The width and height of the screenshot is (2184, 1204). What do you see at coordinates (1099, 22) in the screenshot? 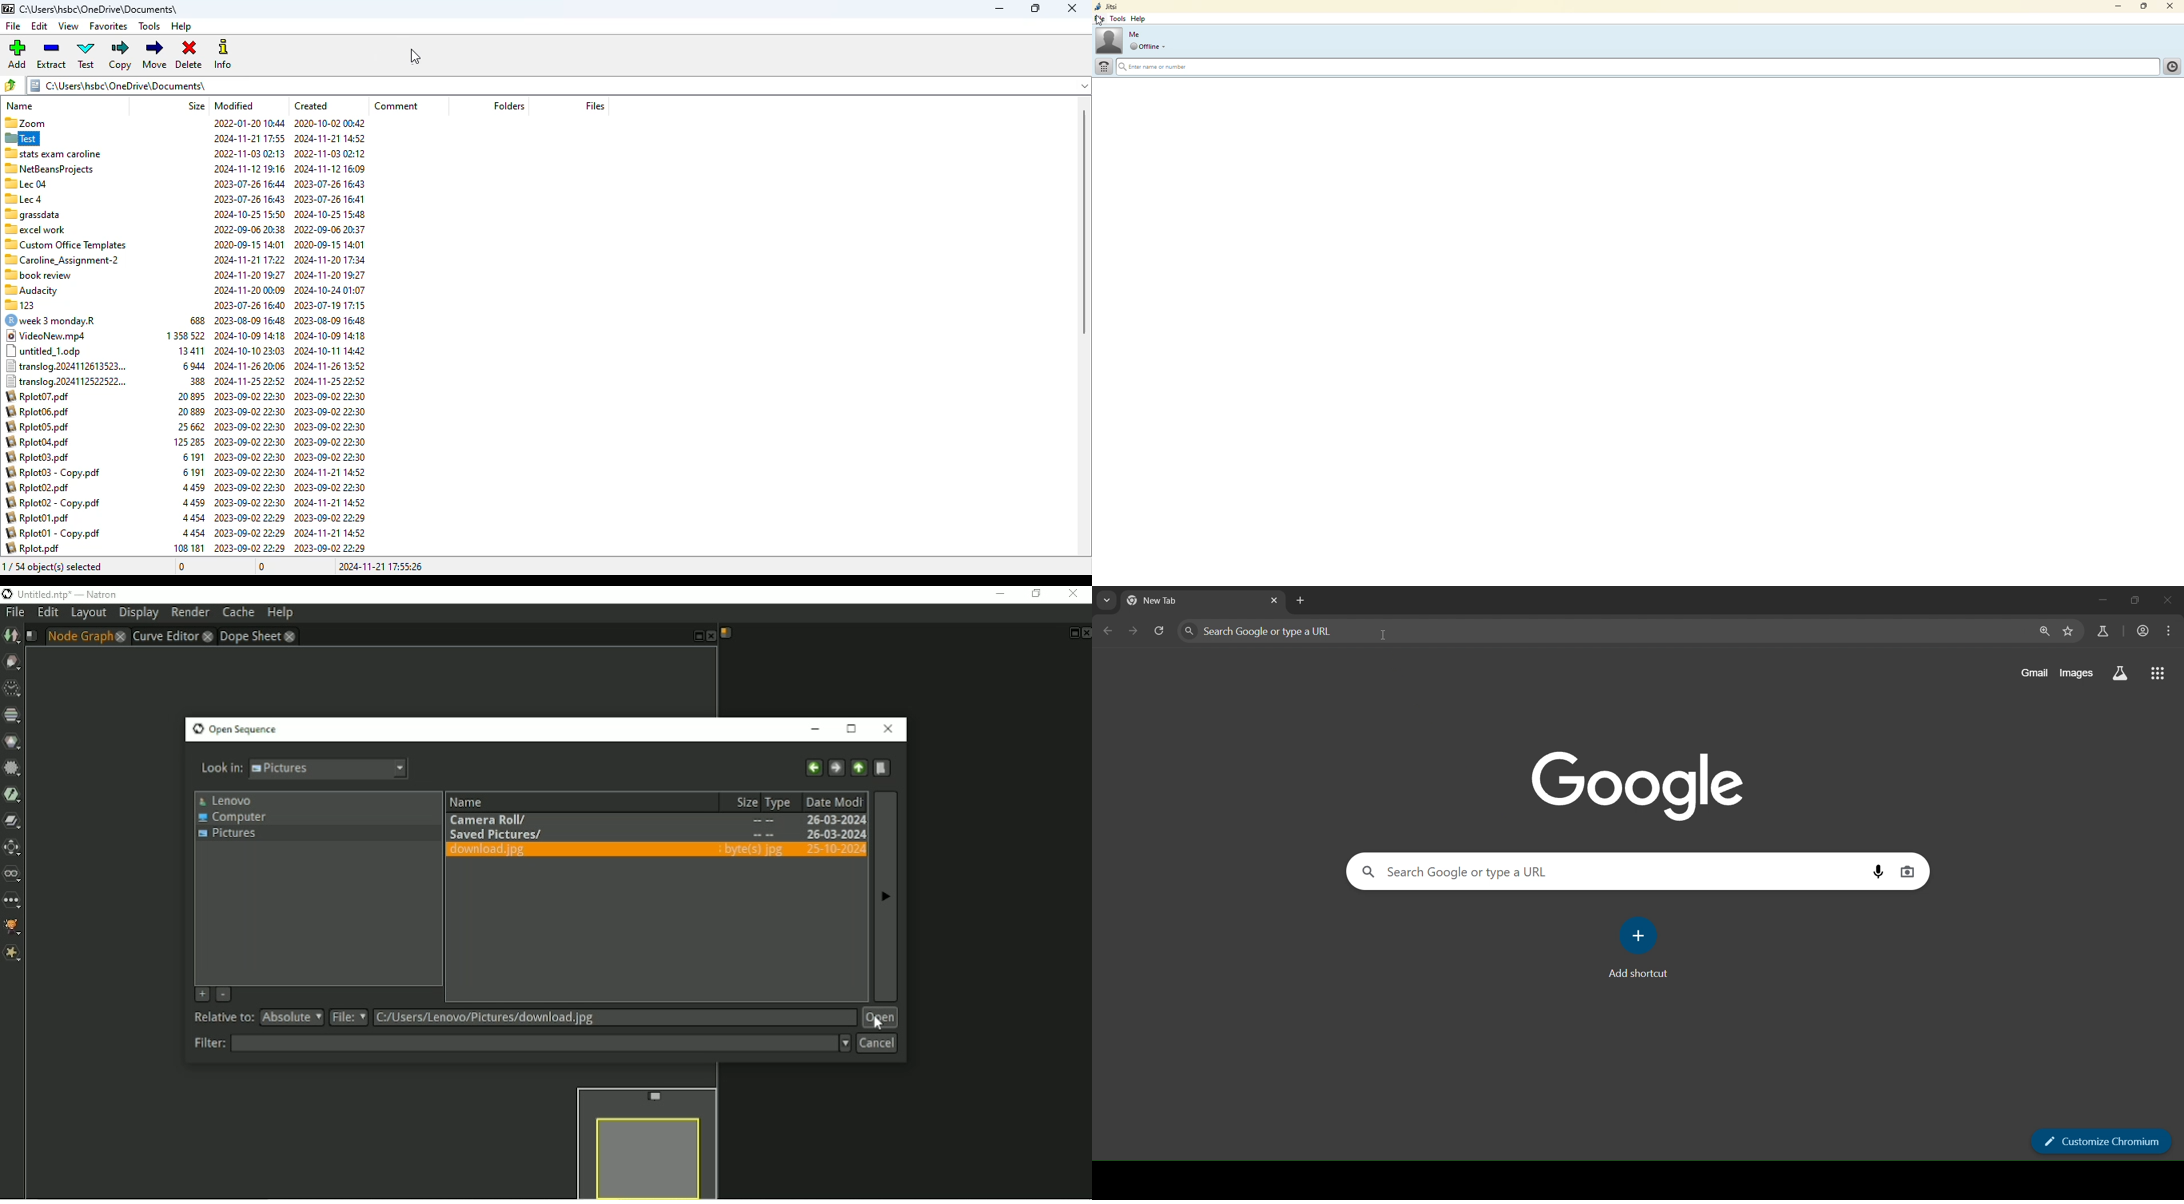
I see `cursor` at bounding box center [1099, 22].